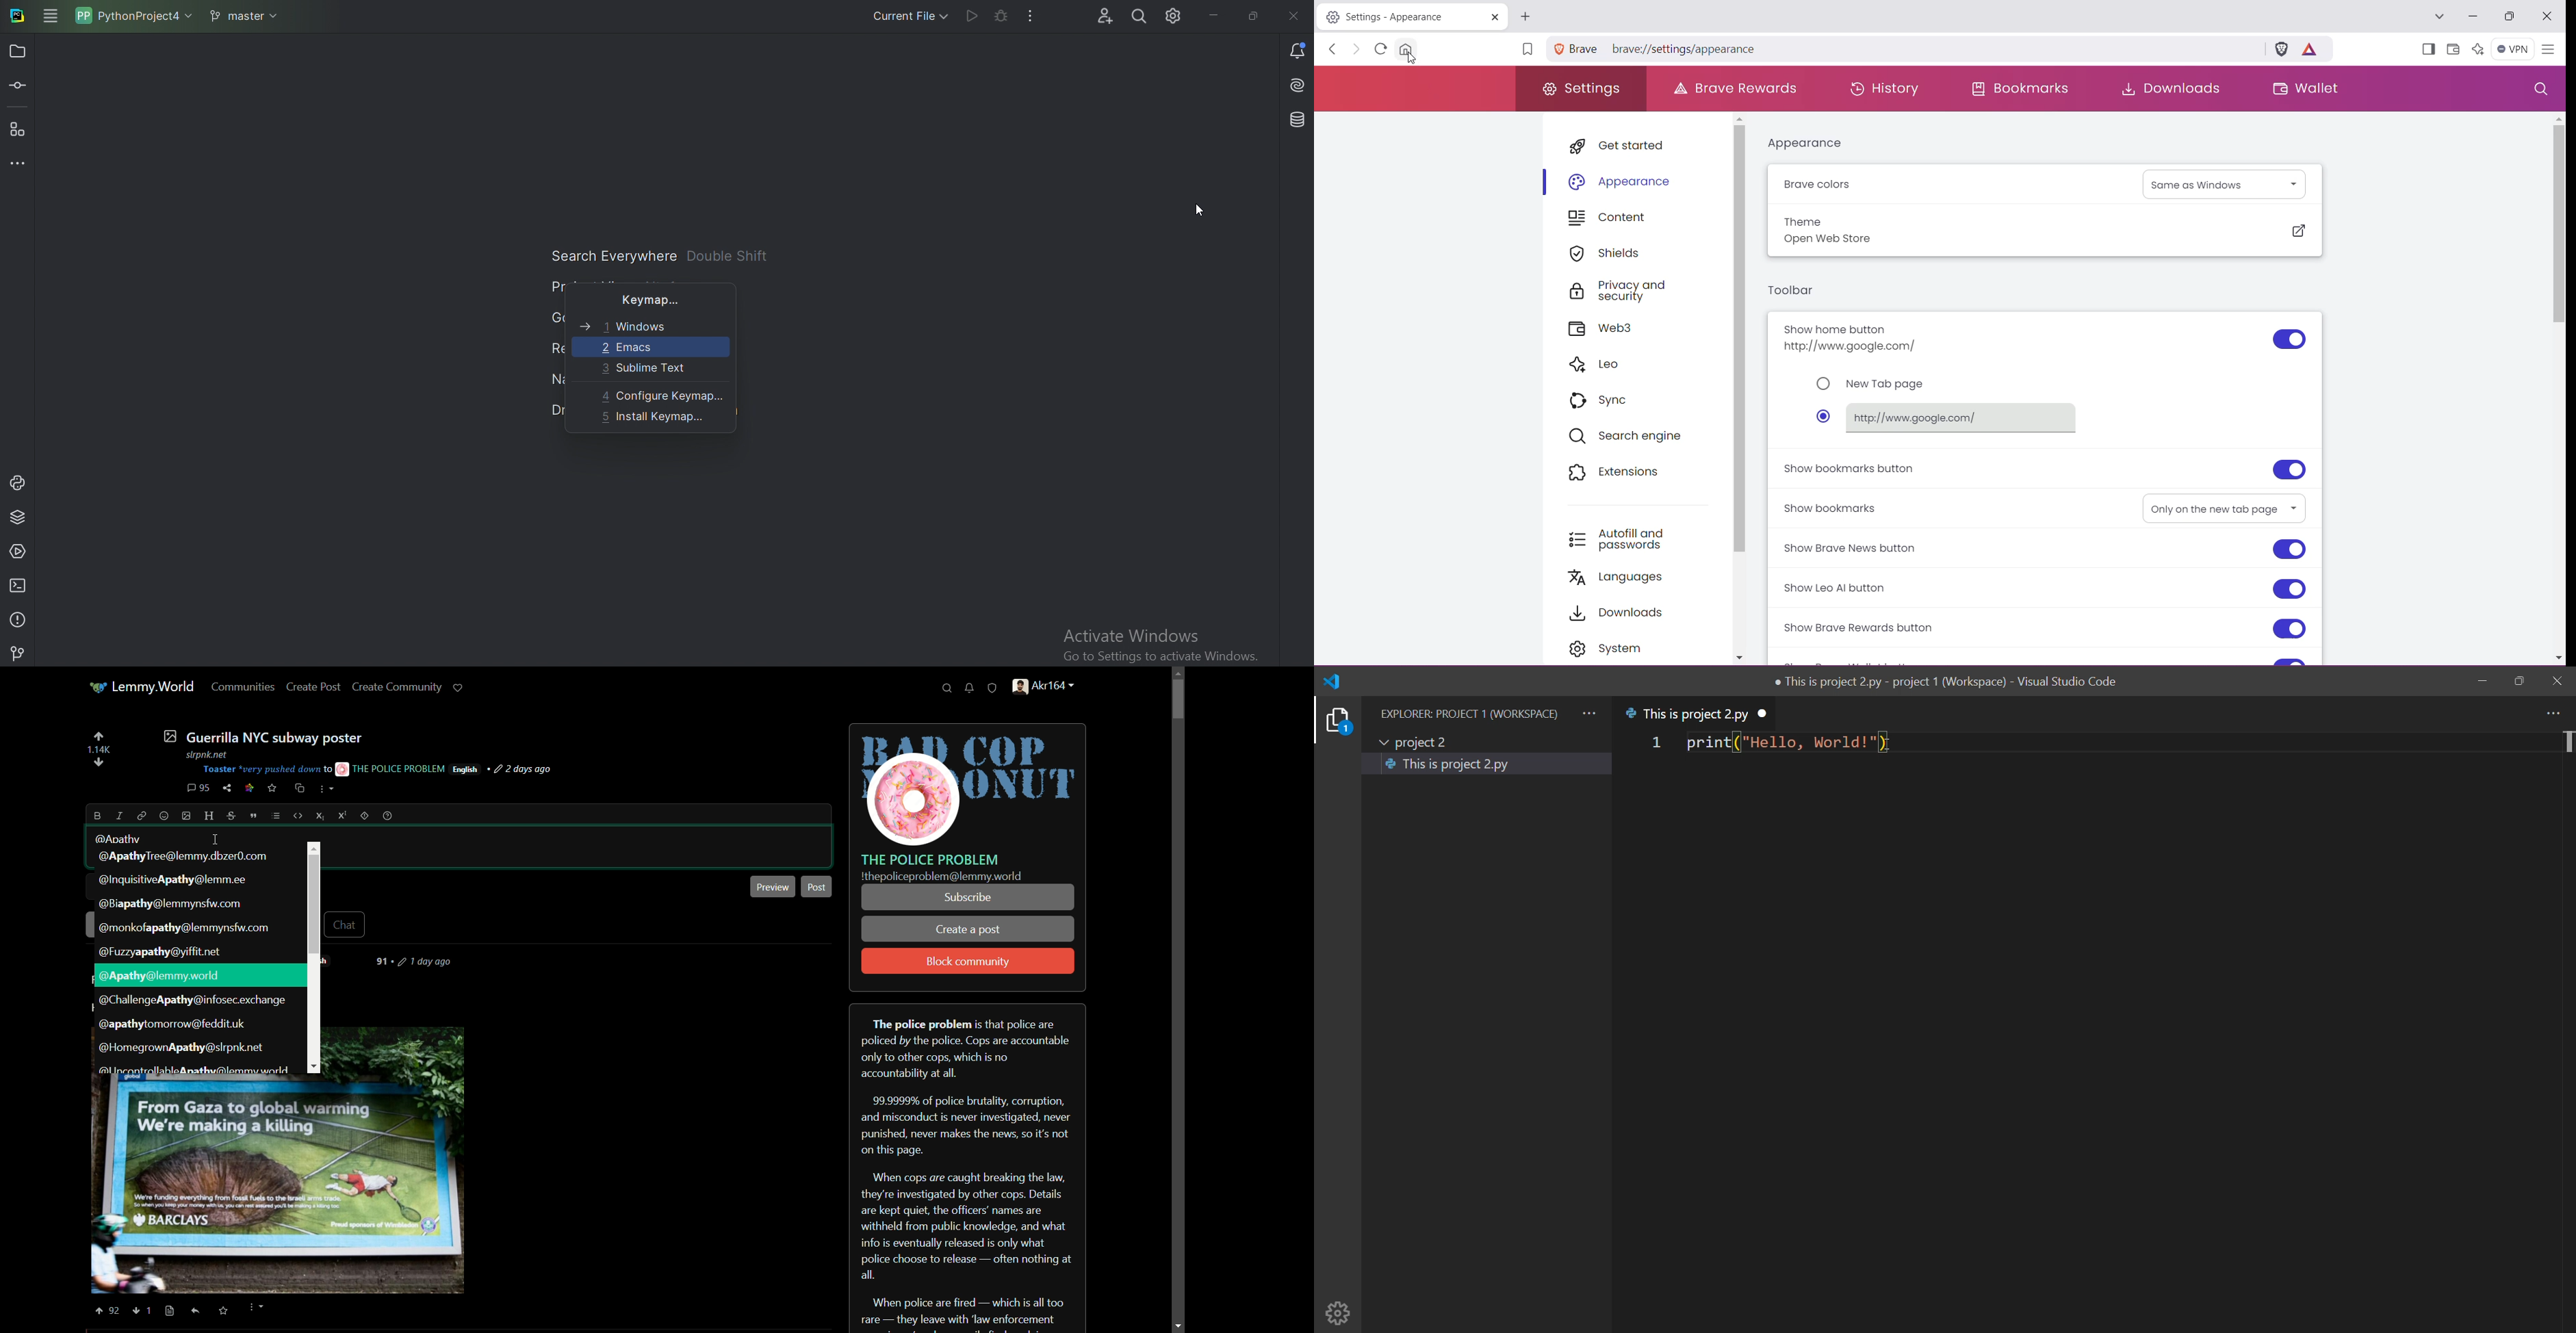 The height and width of the screenshot is (1344, 2576). I want to click on Search tabs, so click(2438, 17).